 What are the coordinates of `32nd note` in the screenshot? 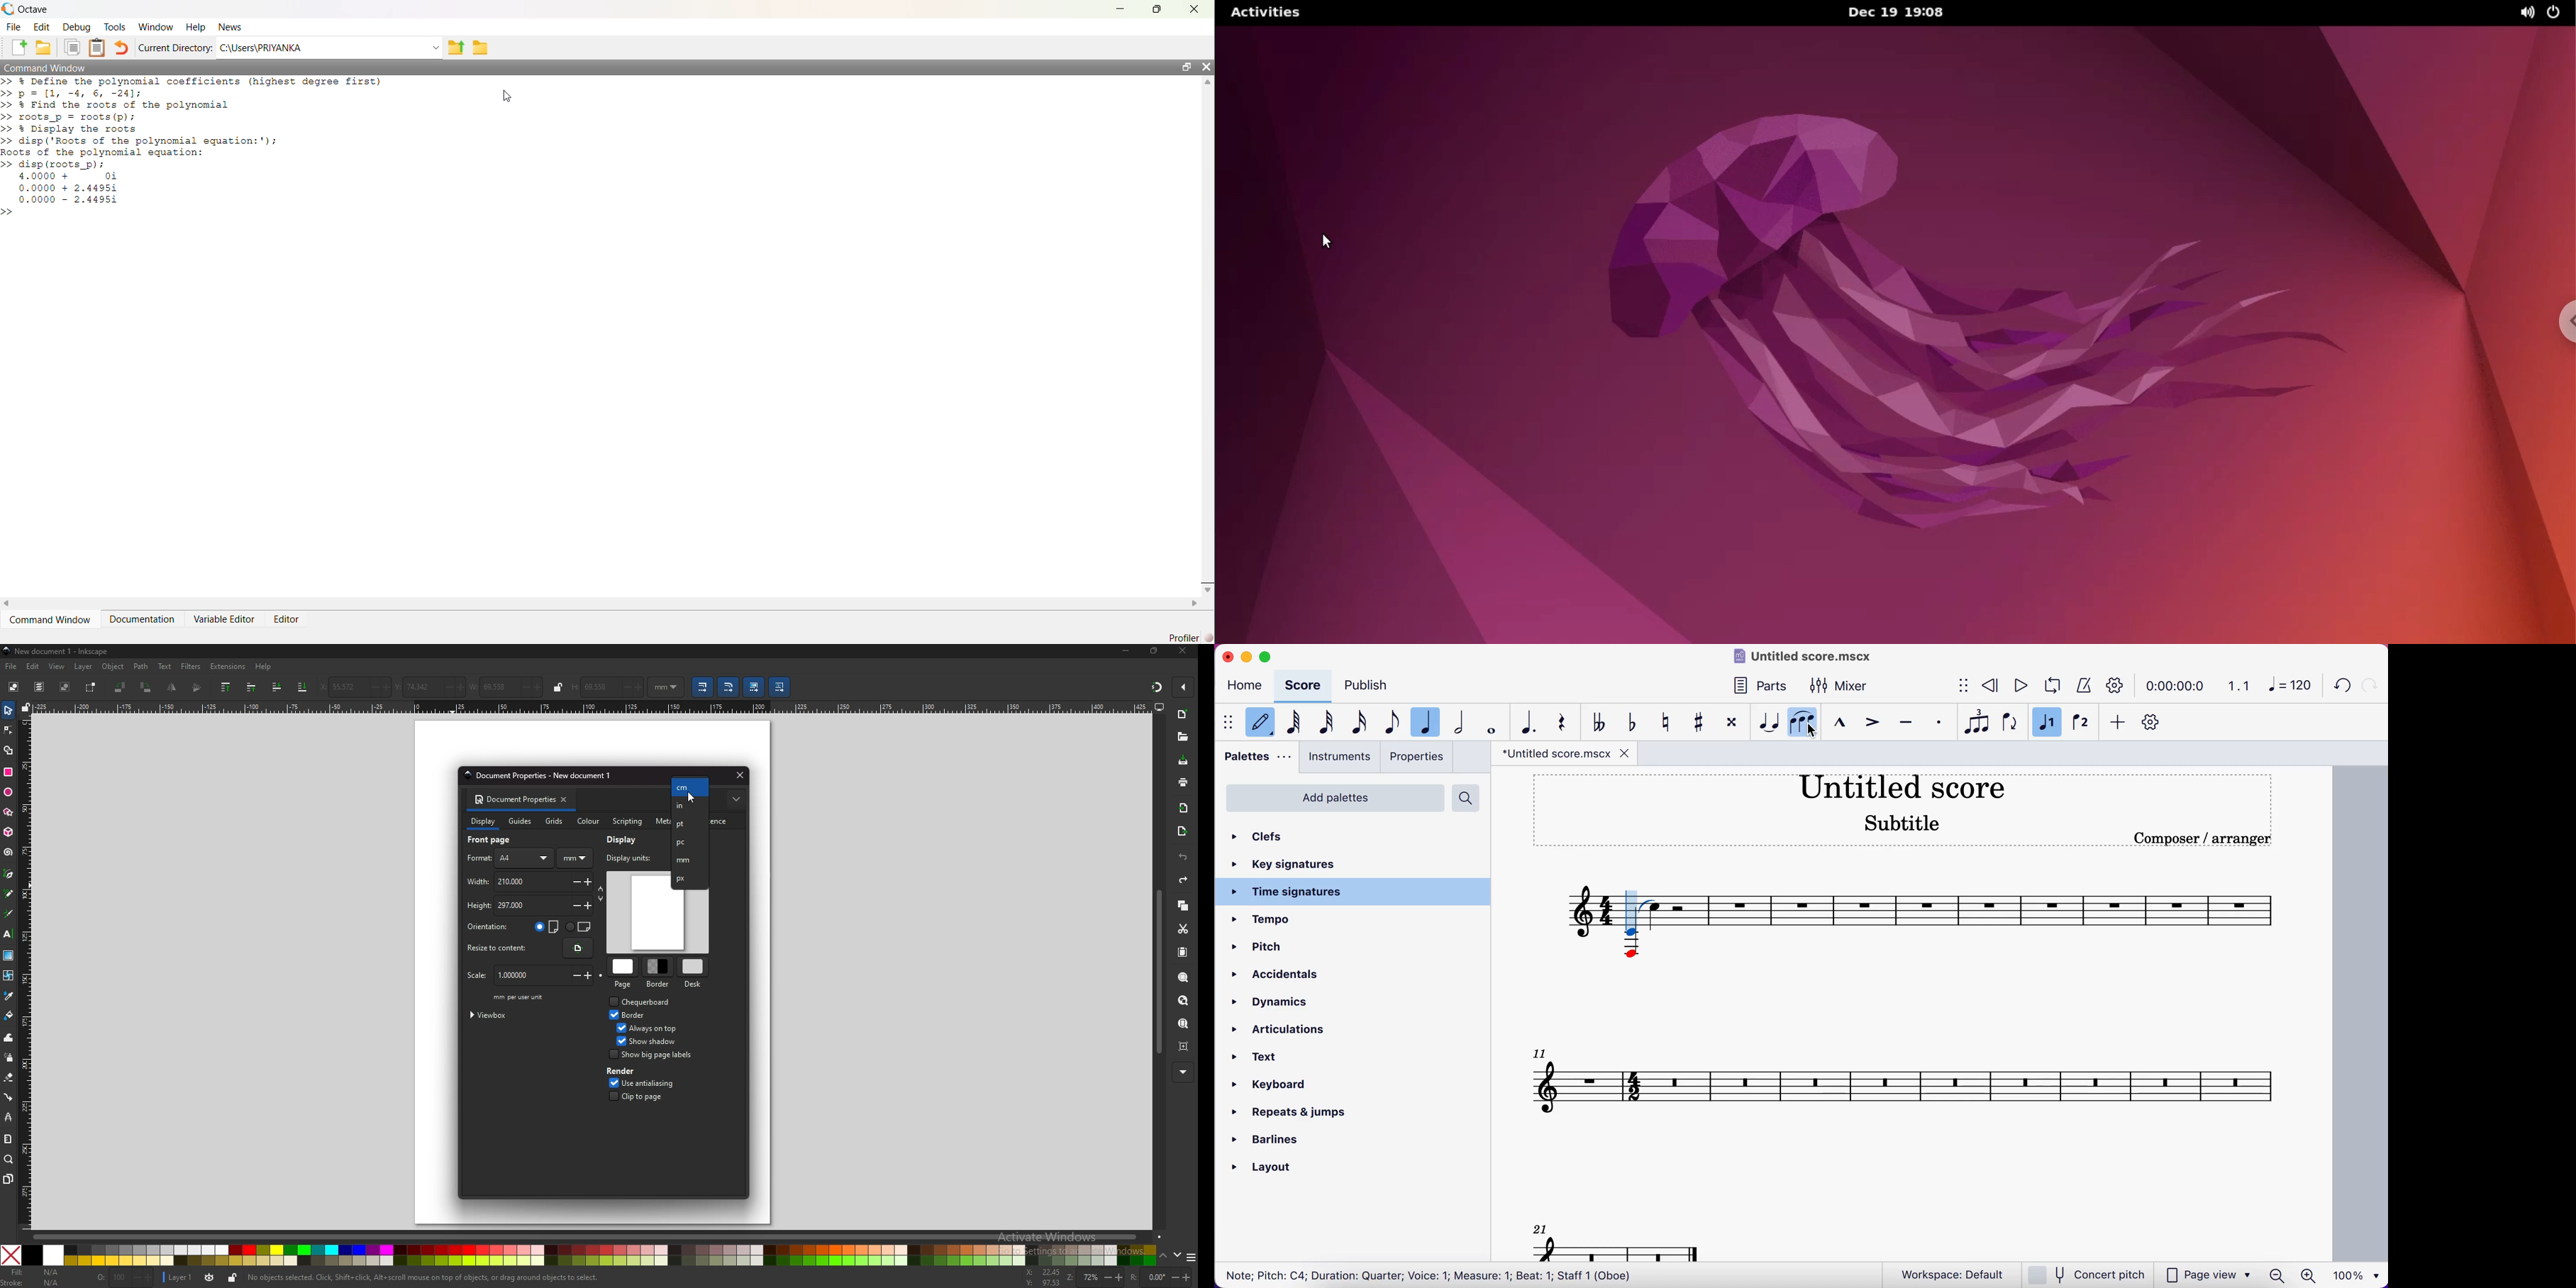 It's located at (1328, 723).